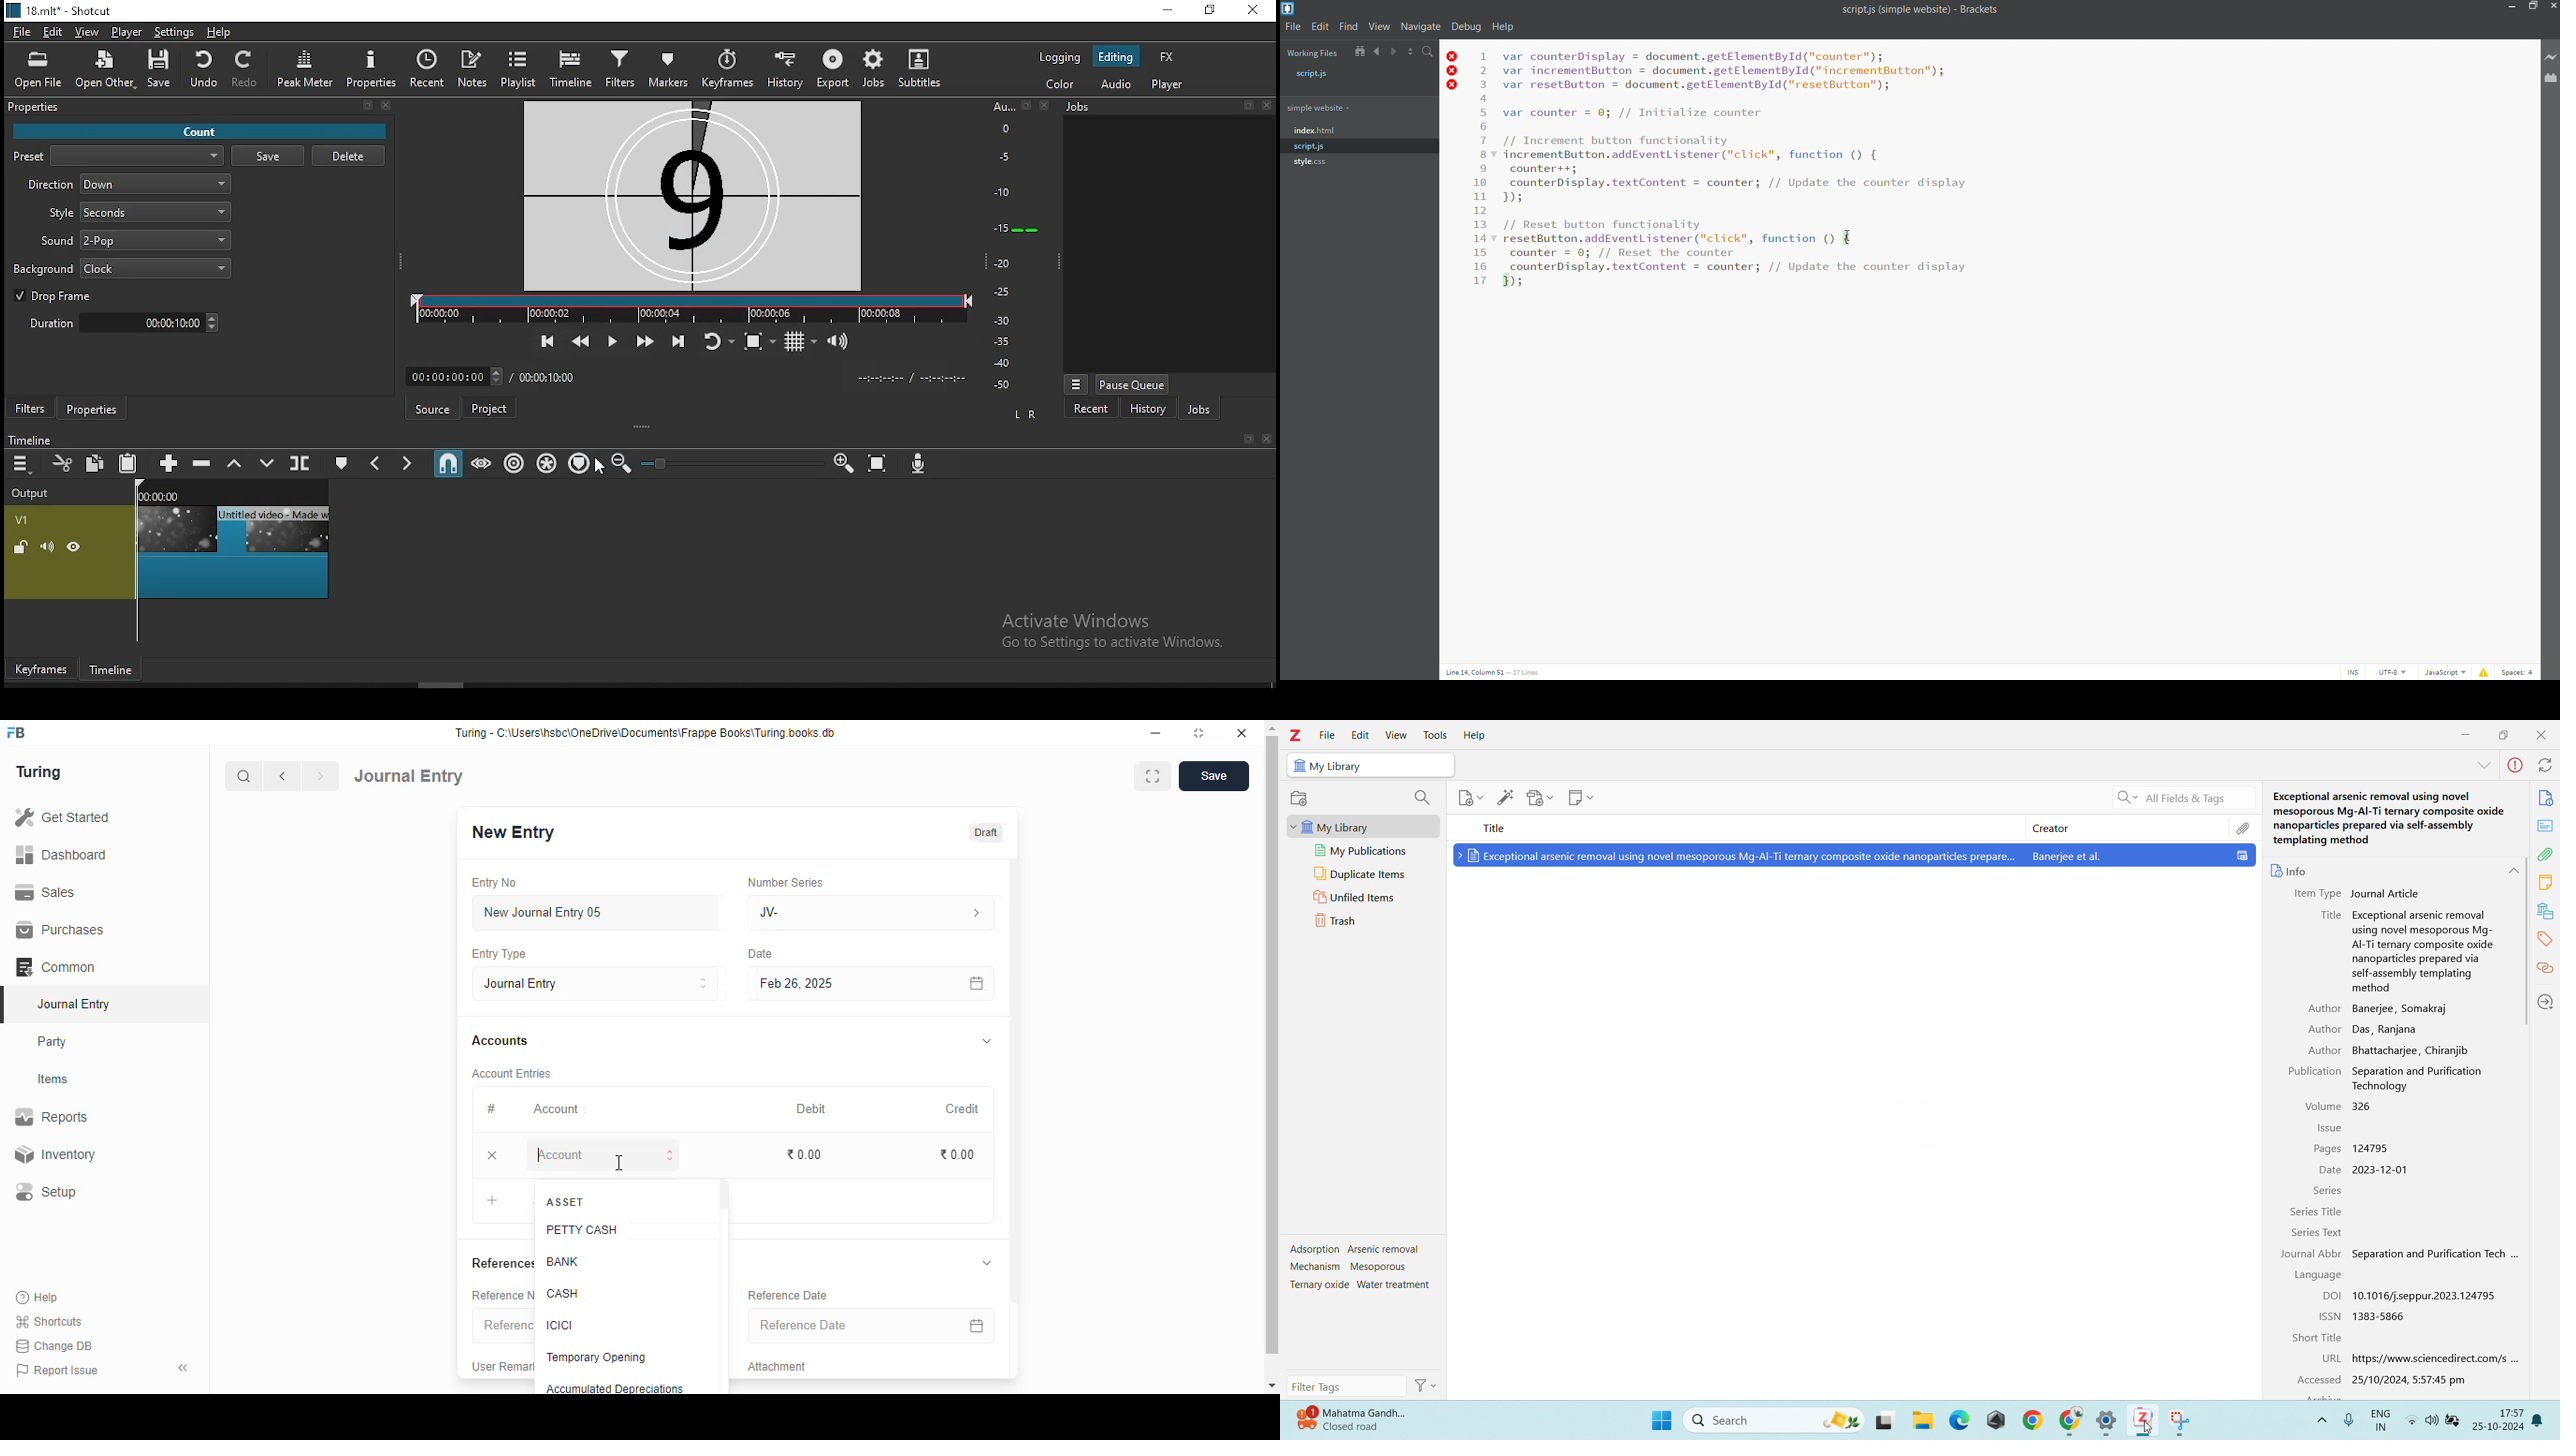 The height and width of the screenshot is (1456, 2576). Describe the element at coordinates (1363, 851) in the screenshot. I see `my publications` at that location.